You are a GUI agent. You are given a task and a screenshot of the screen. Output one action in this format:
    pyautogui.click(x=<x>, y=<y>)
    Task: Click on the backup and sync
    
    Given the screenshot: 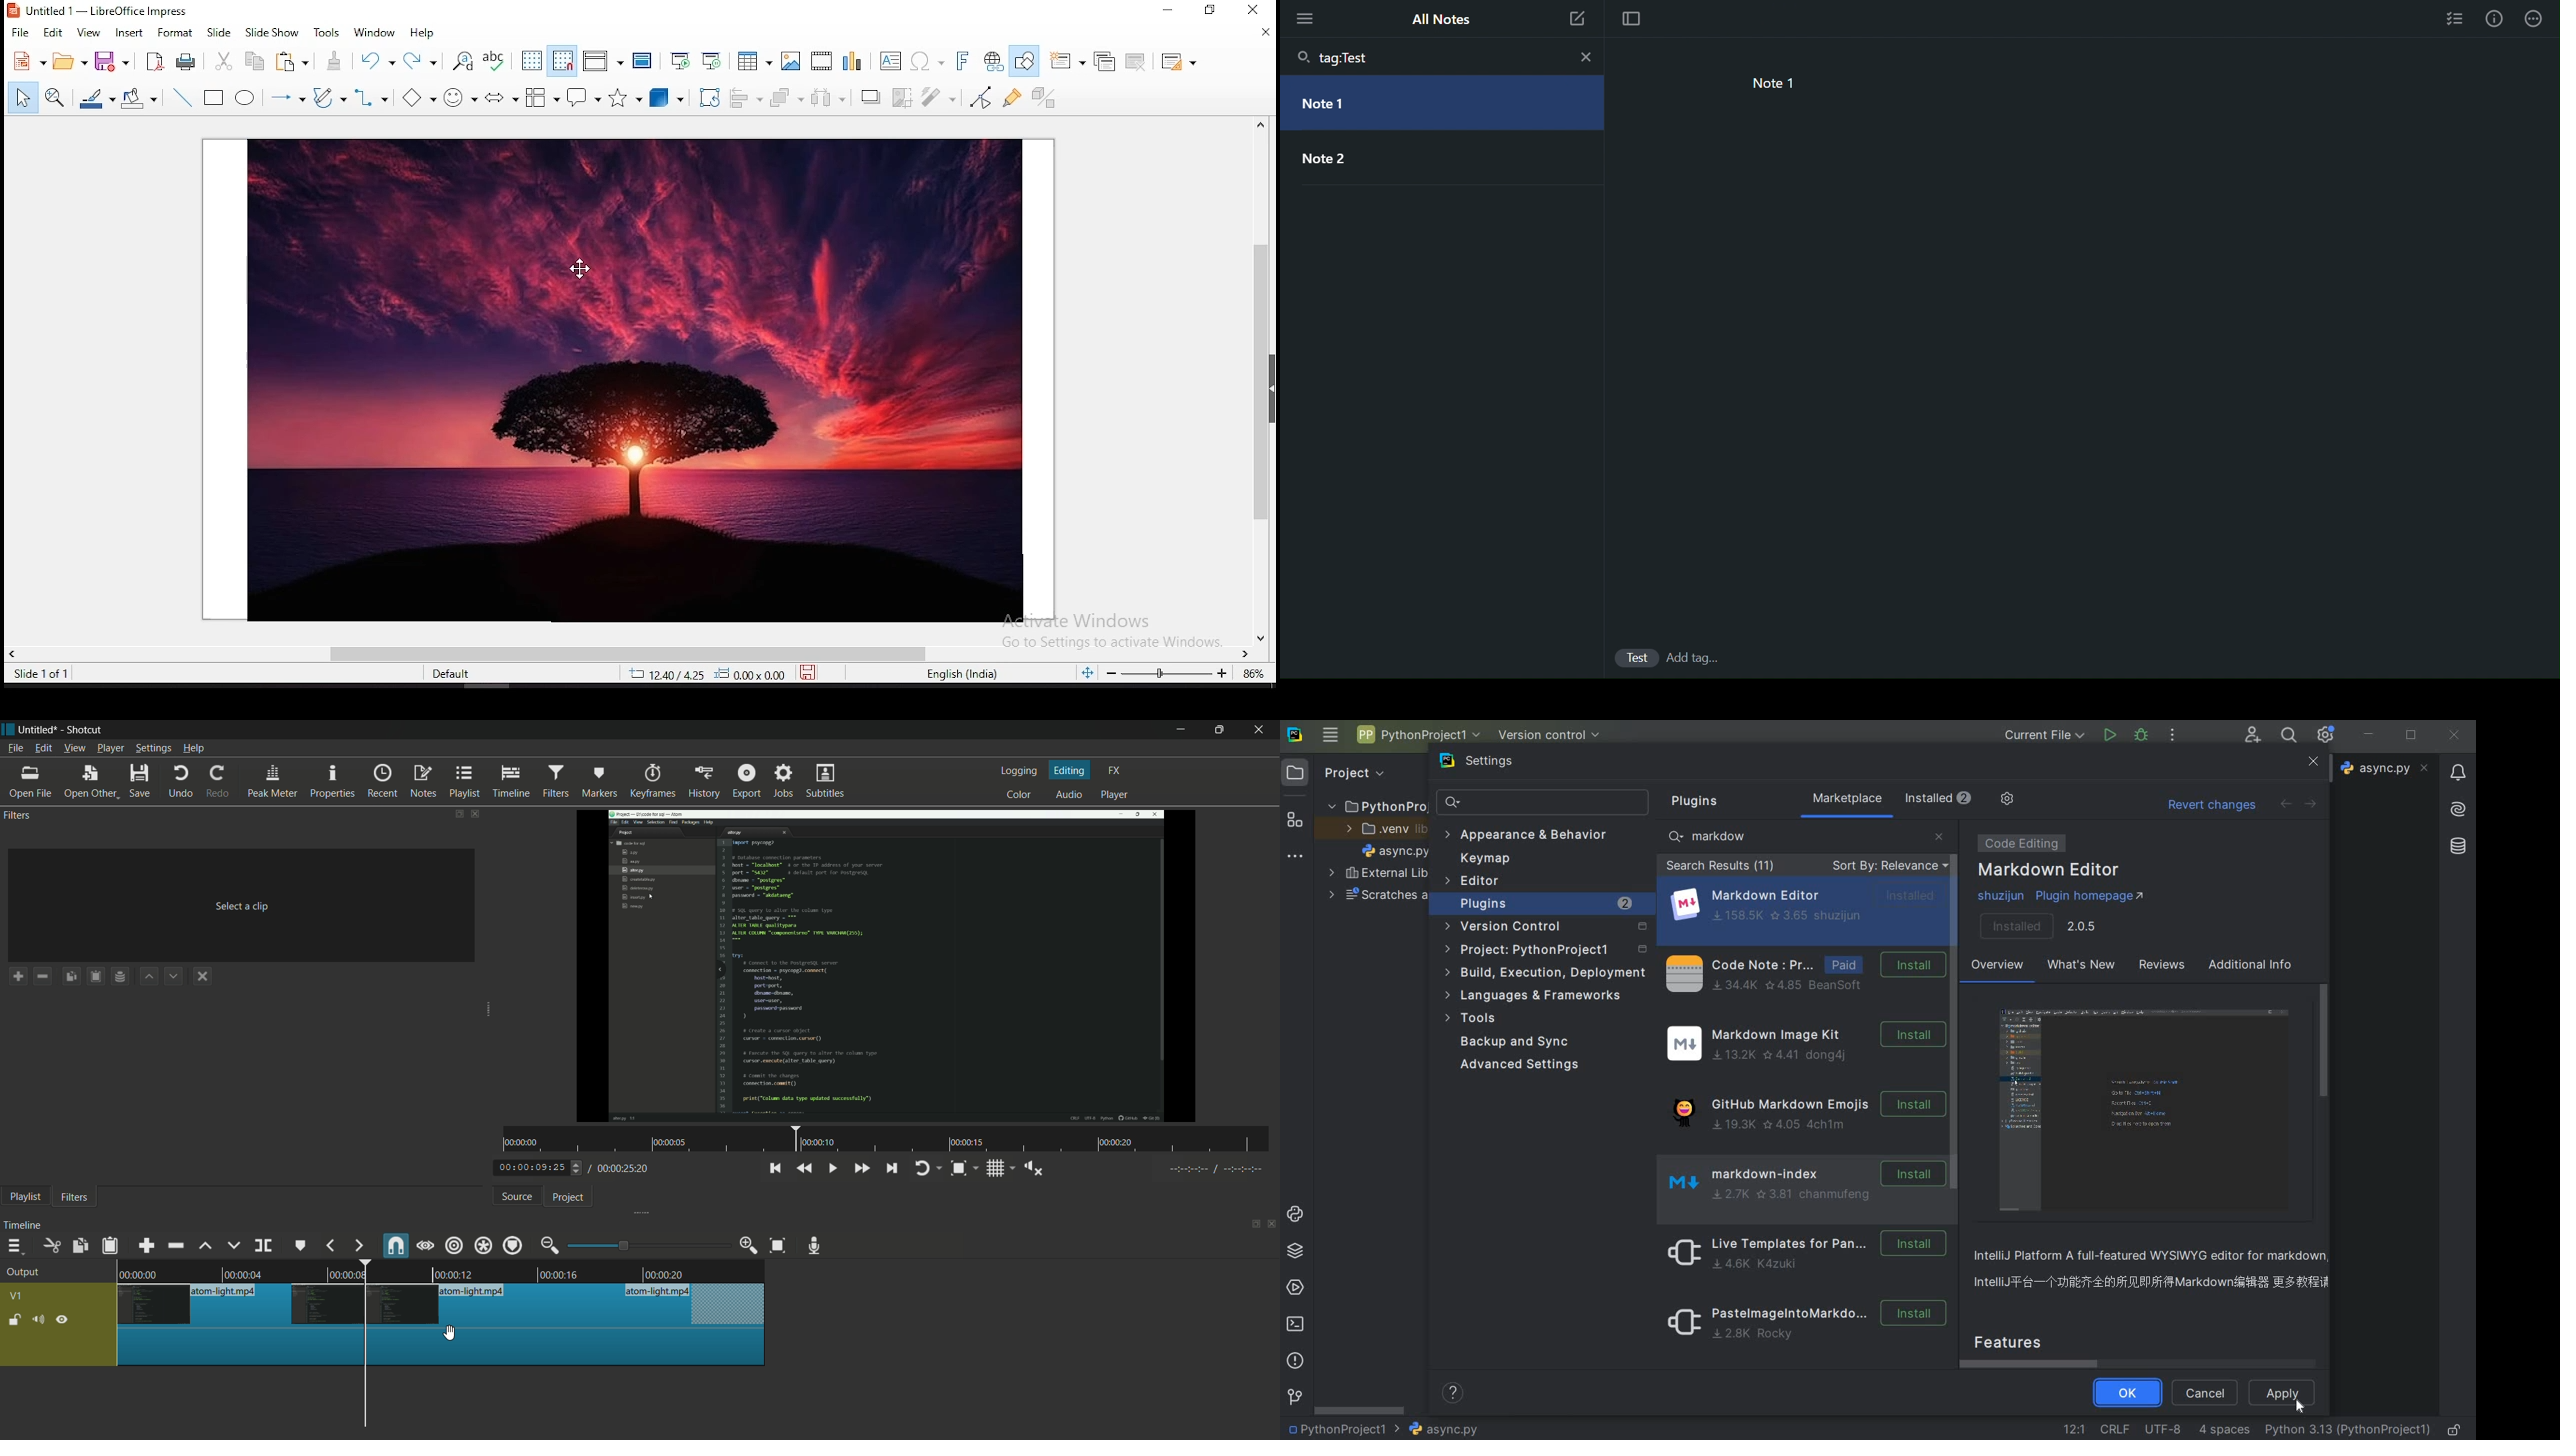 What is the action you would take?
    pyautogui.click(x=1525, y=1043)
    